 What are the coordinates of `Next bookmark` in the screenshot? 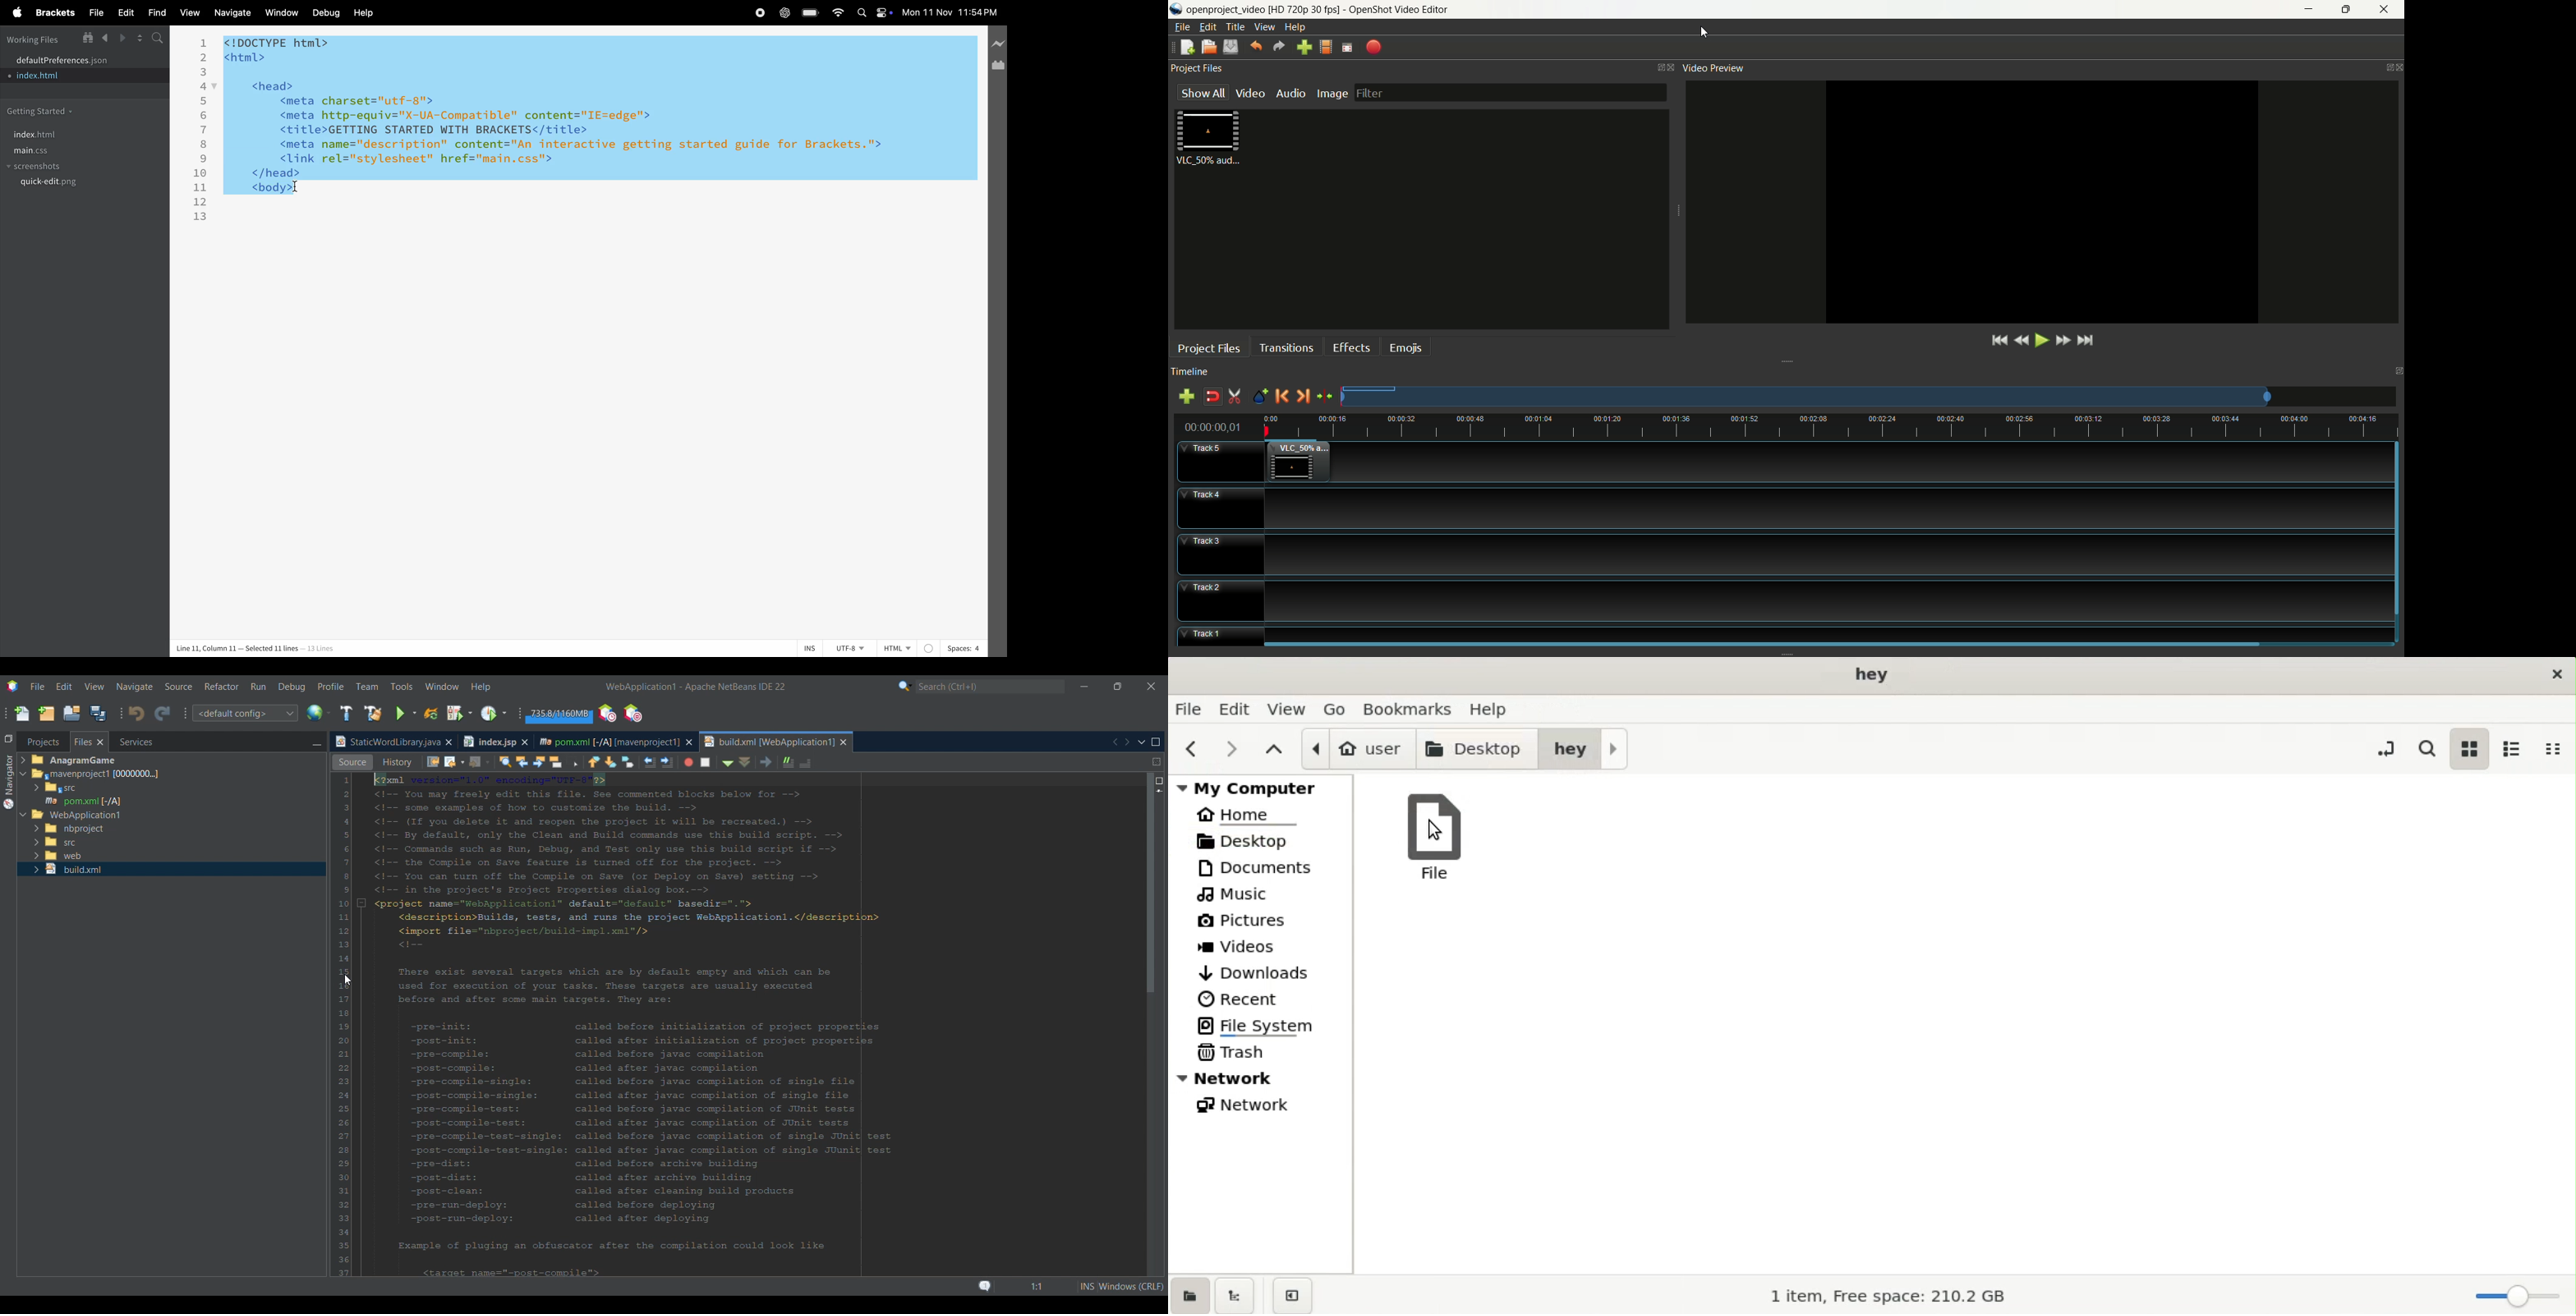 It's located at (722, 762).